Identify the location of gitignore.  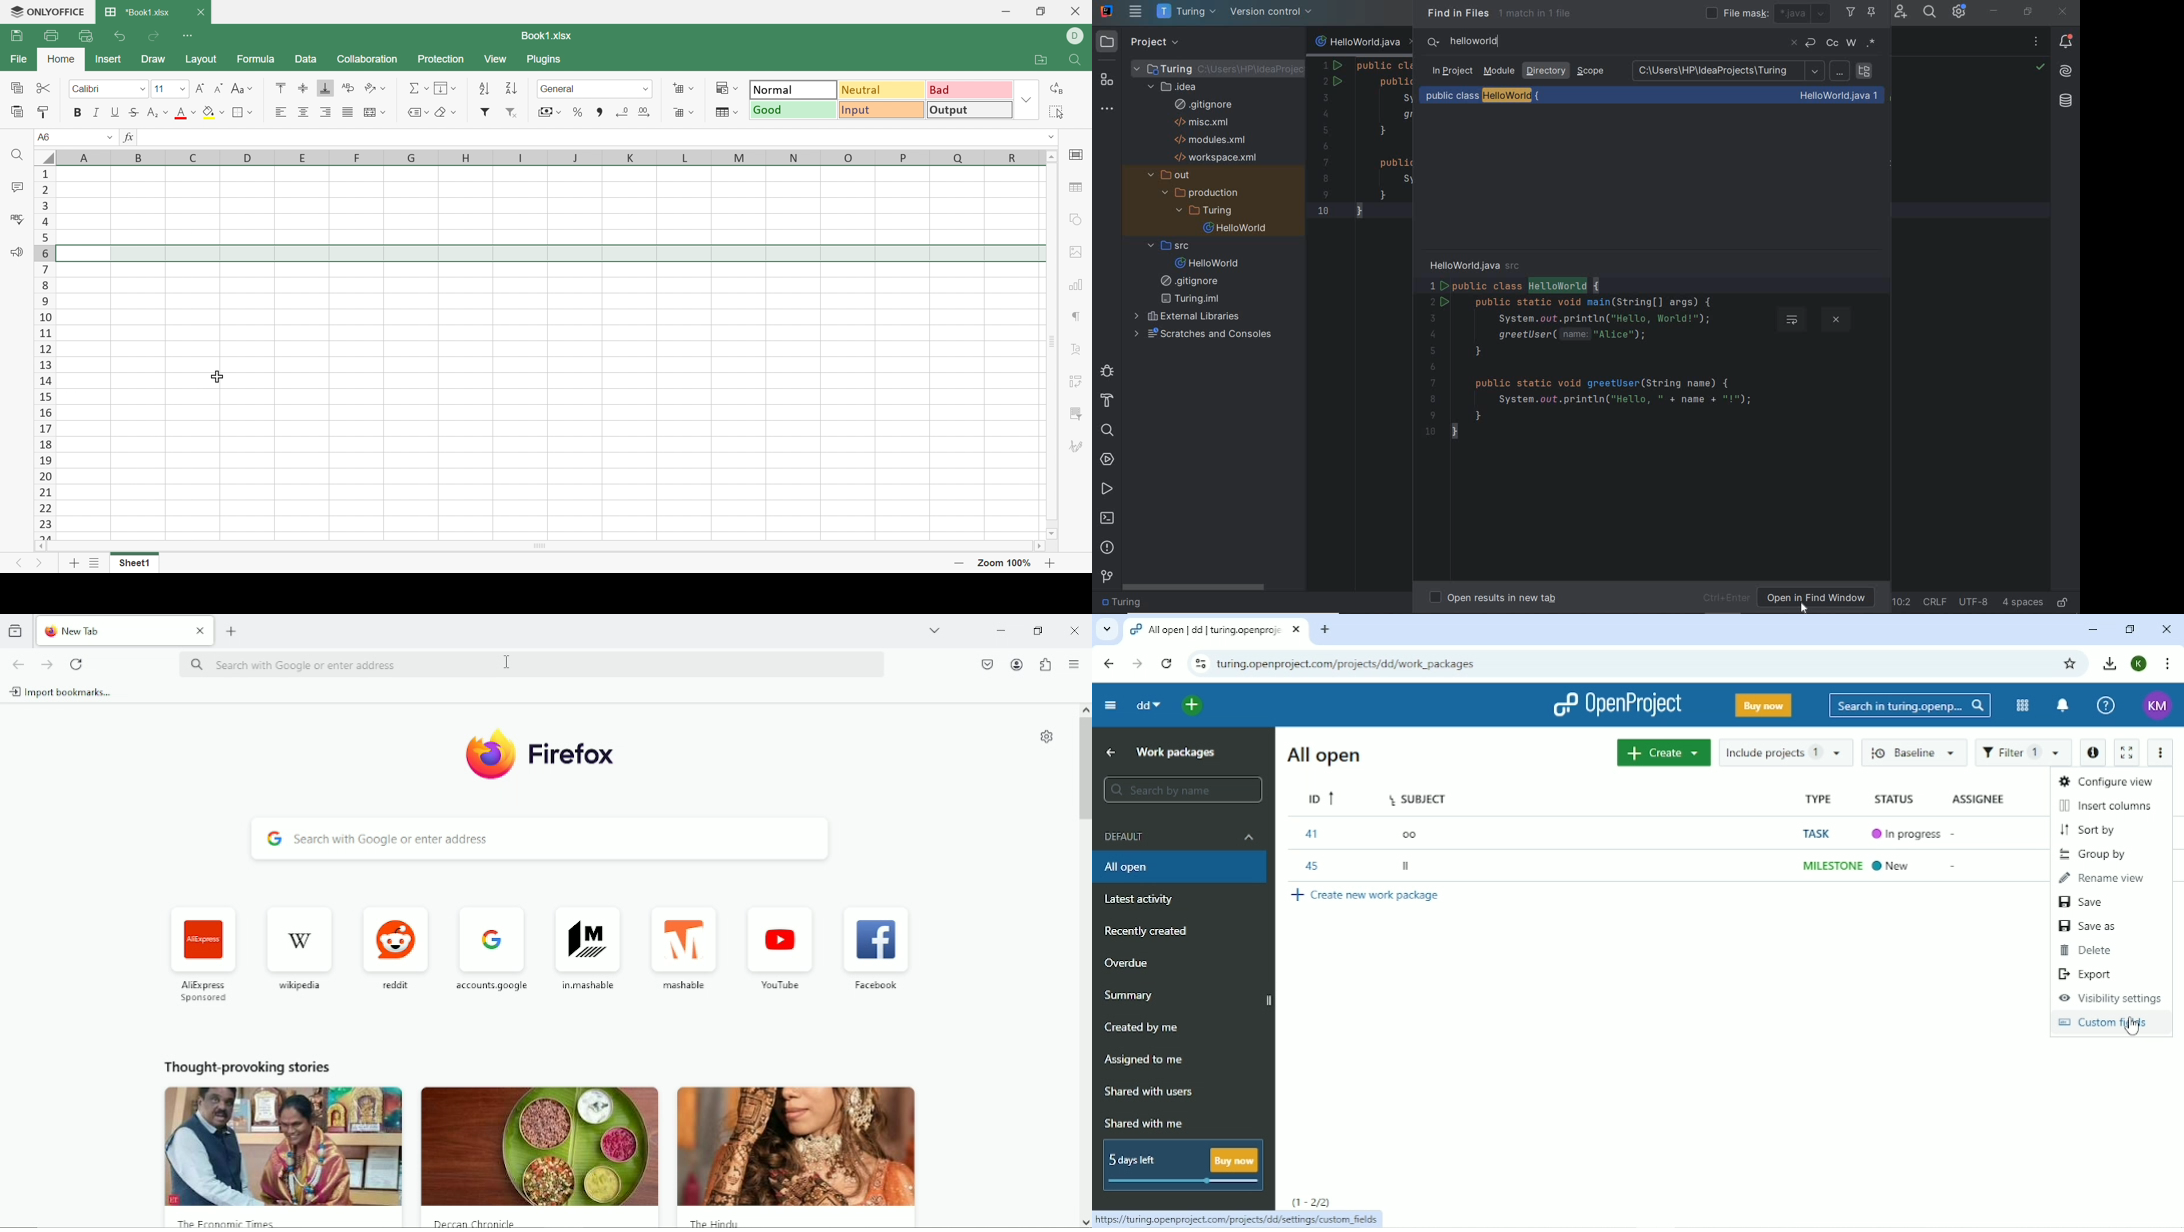
(1192, 283).